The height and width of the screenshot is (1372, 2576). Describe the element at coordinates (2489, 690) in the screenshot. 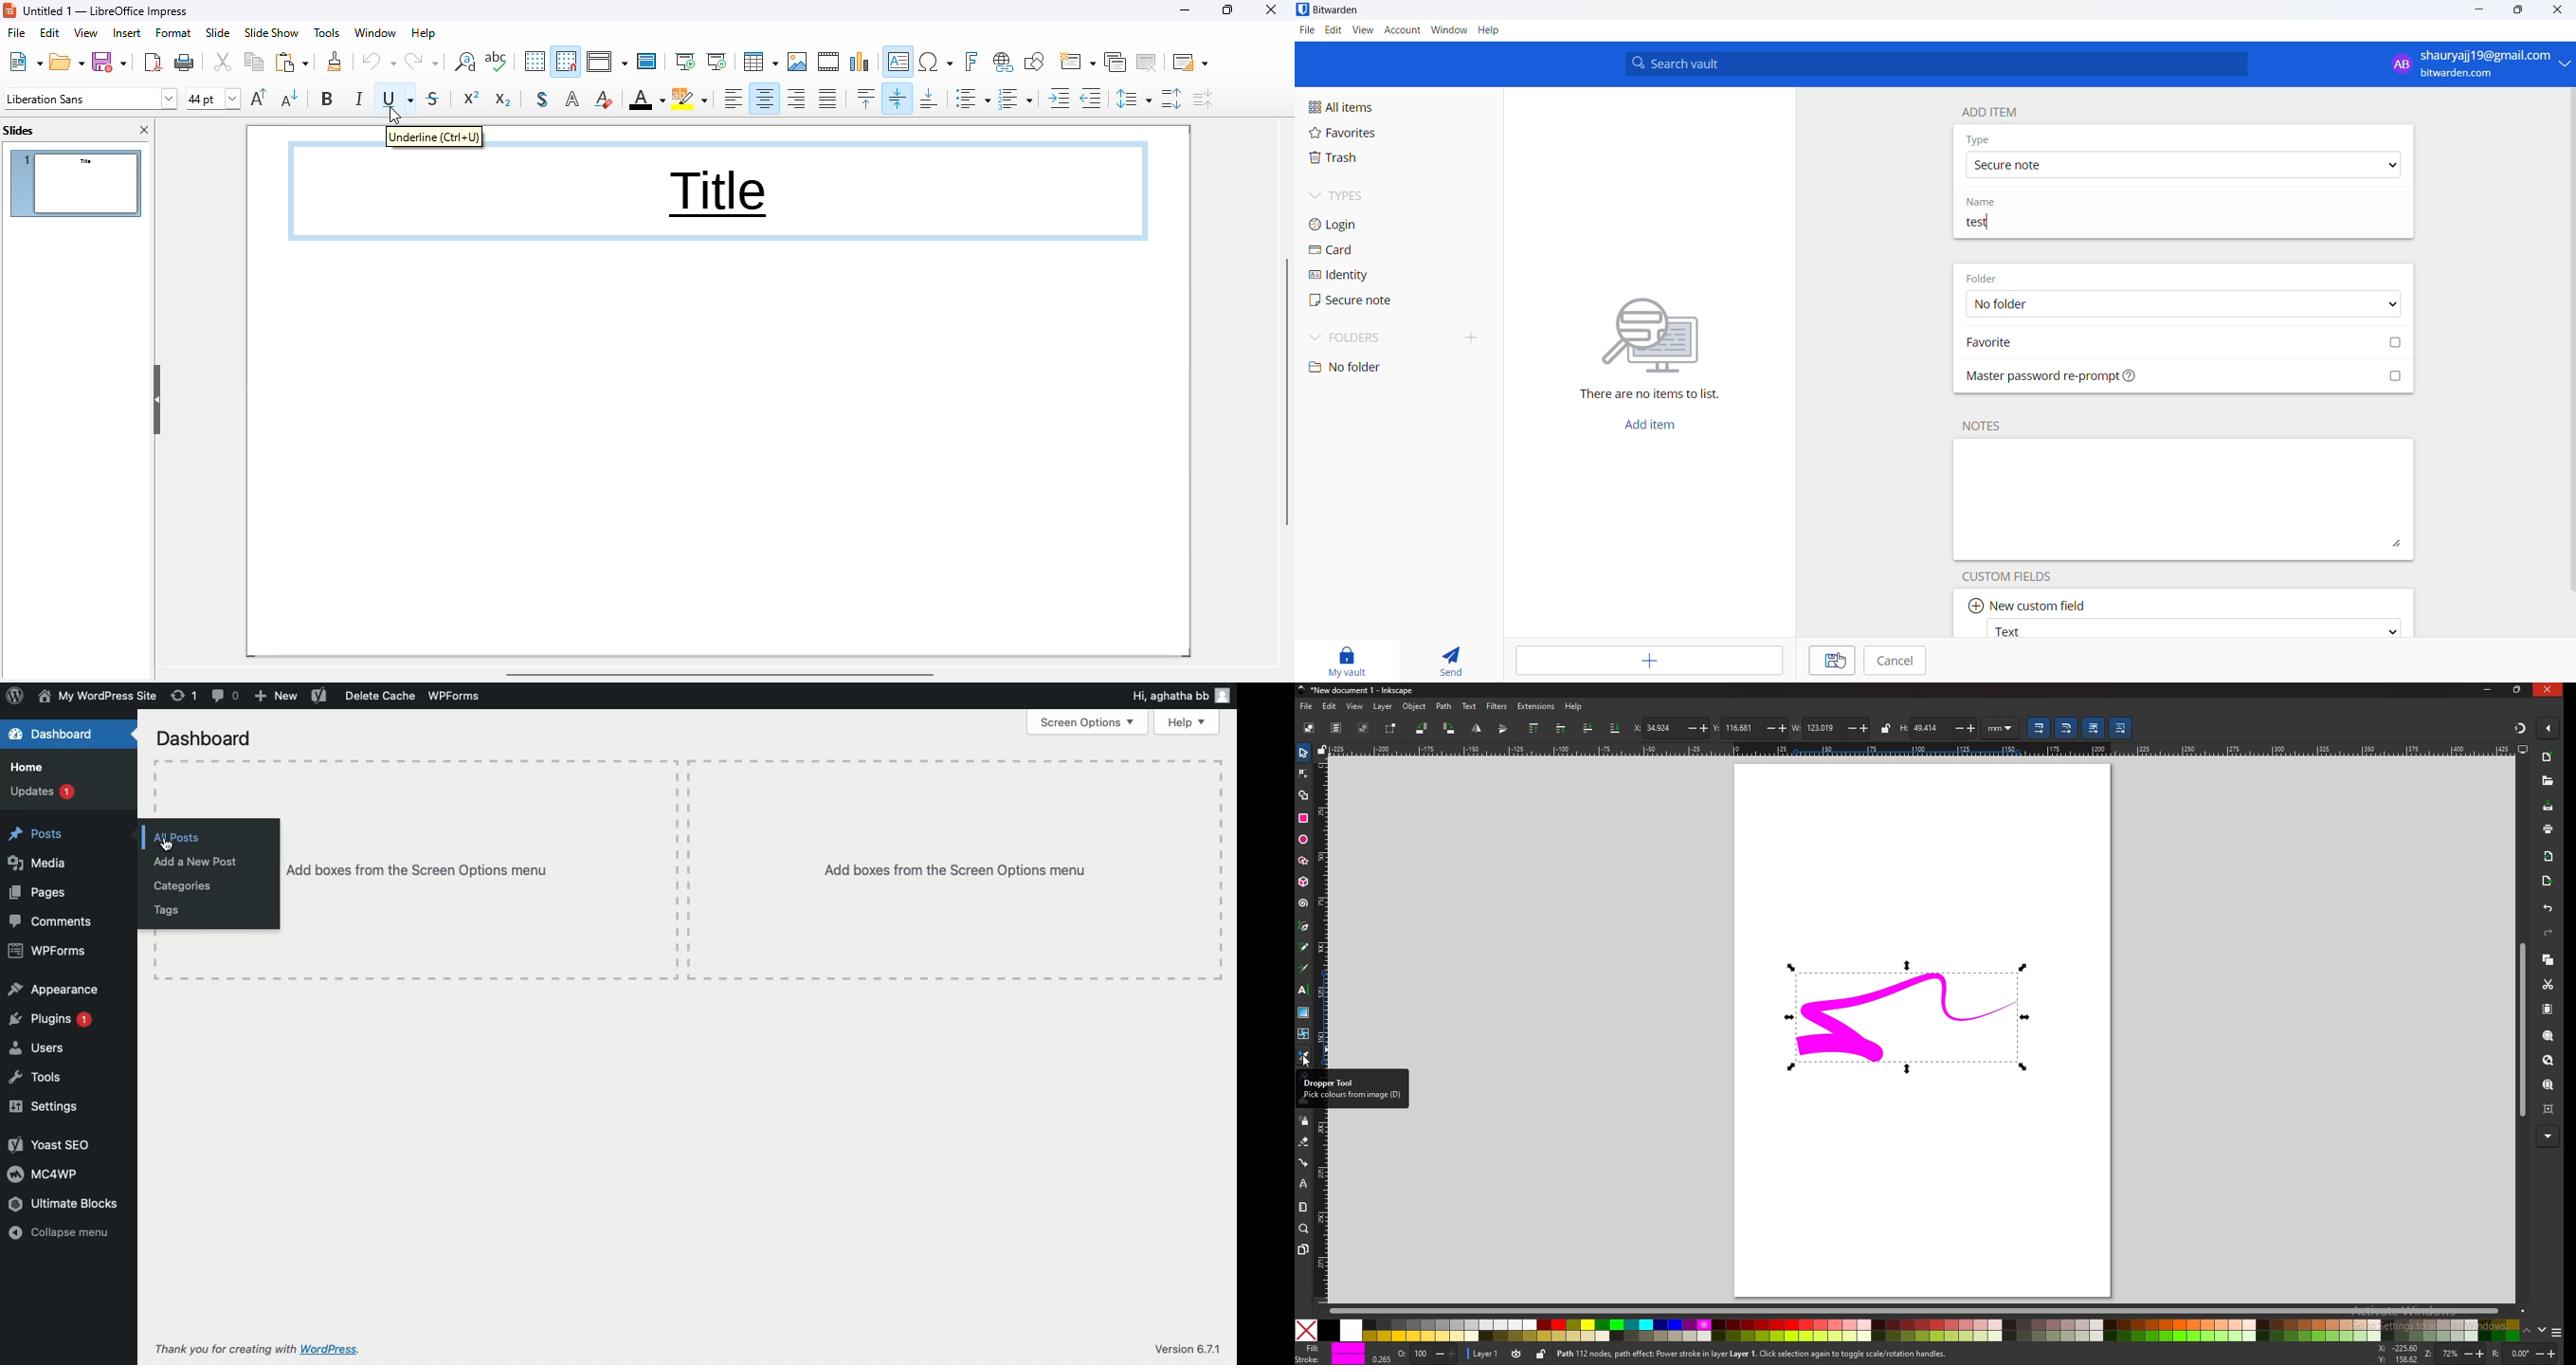

I see `minimize` at that location.